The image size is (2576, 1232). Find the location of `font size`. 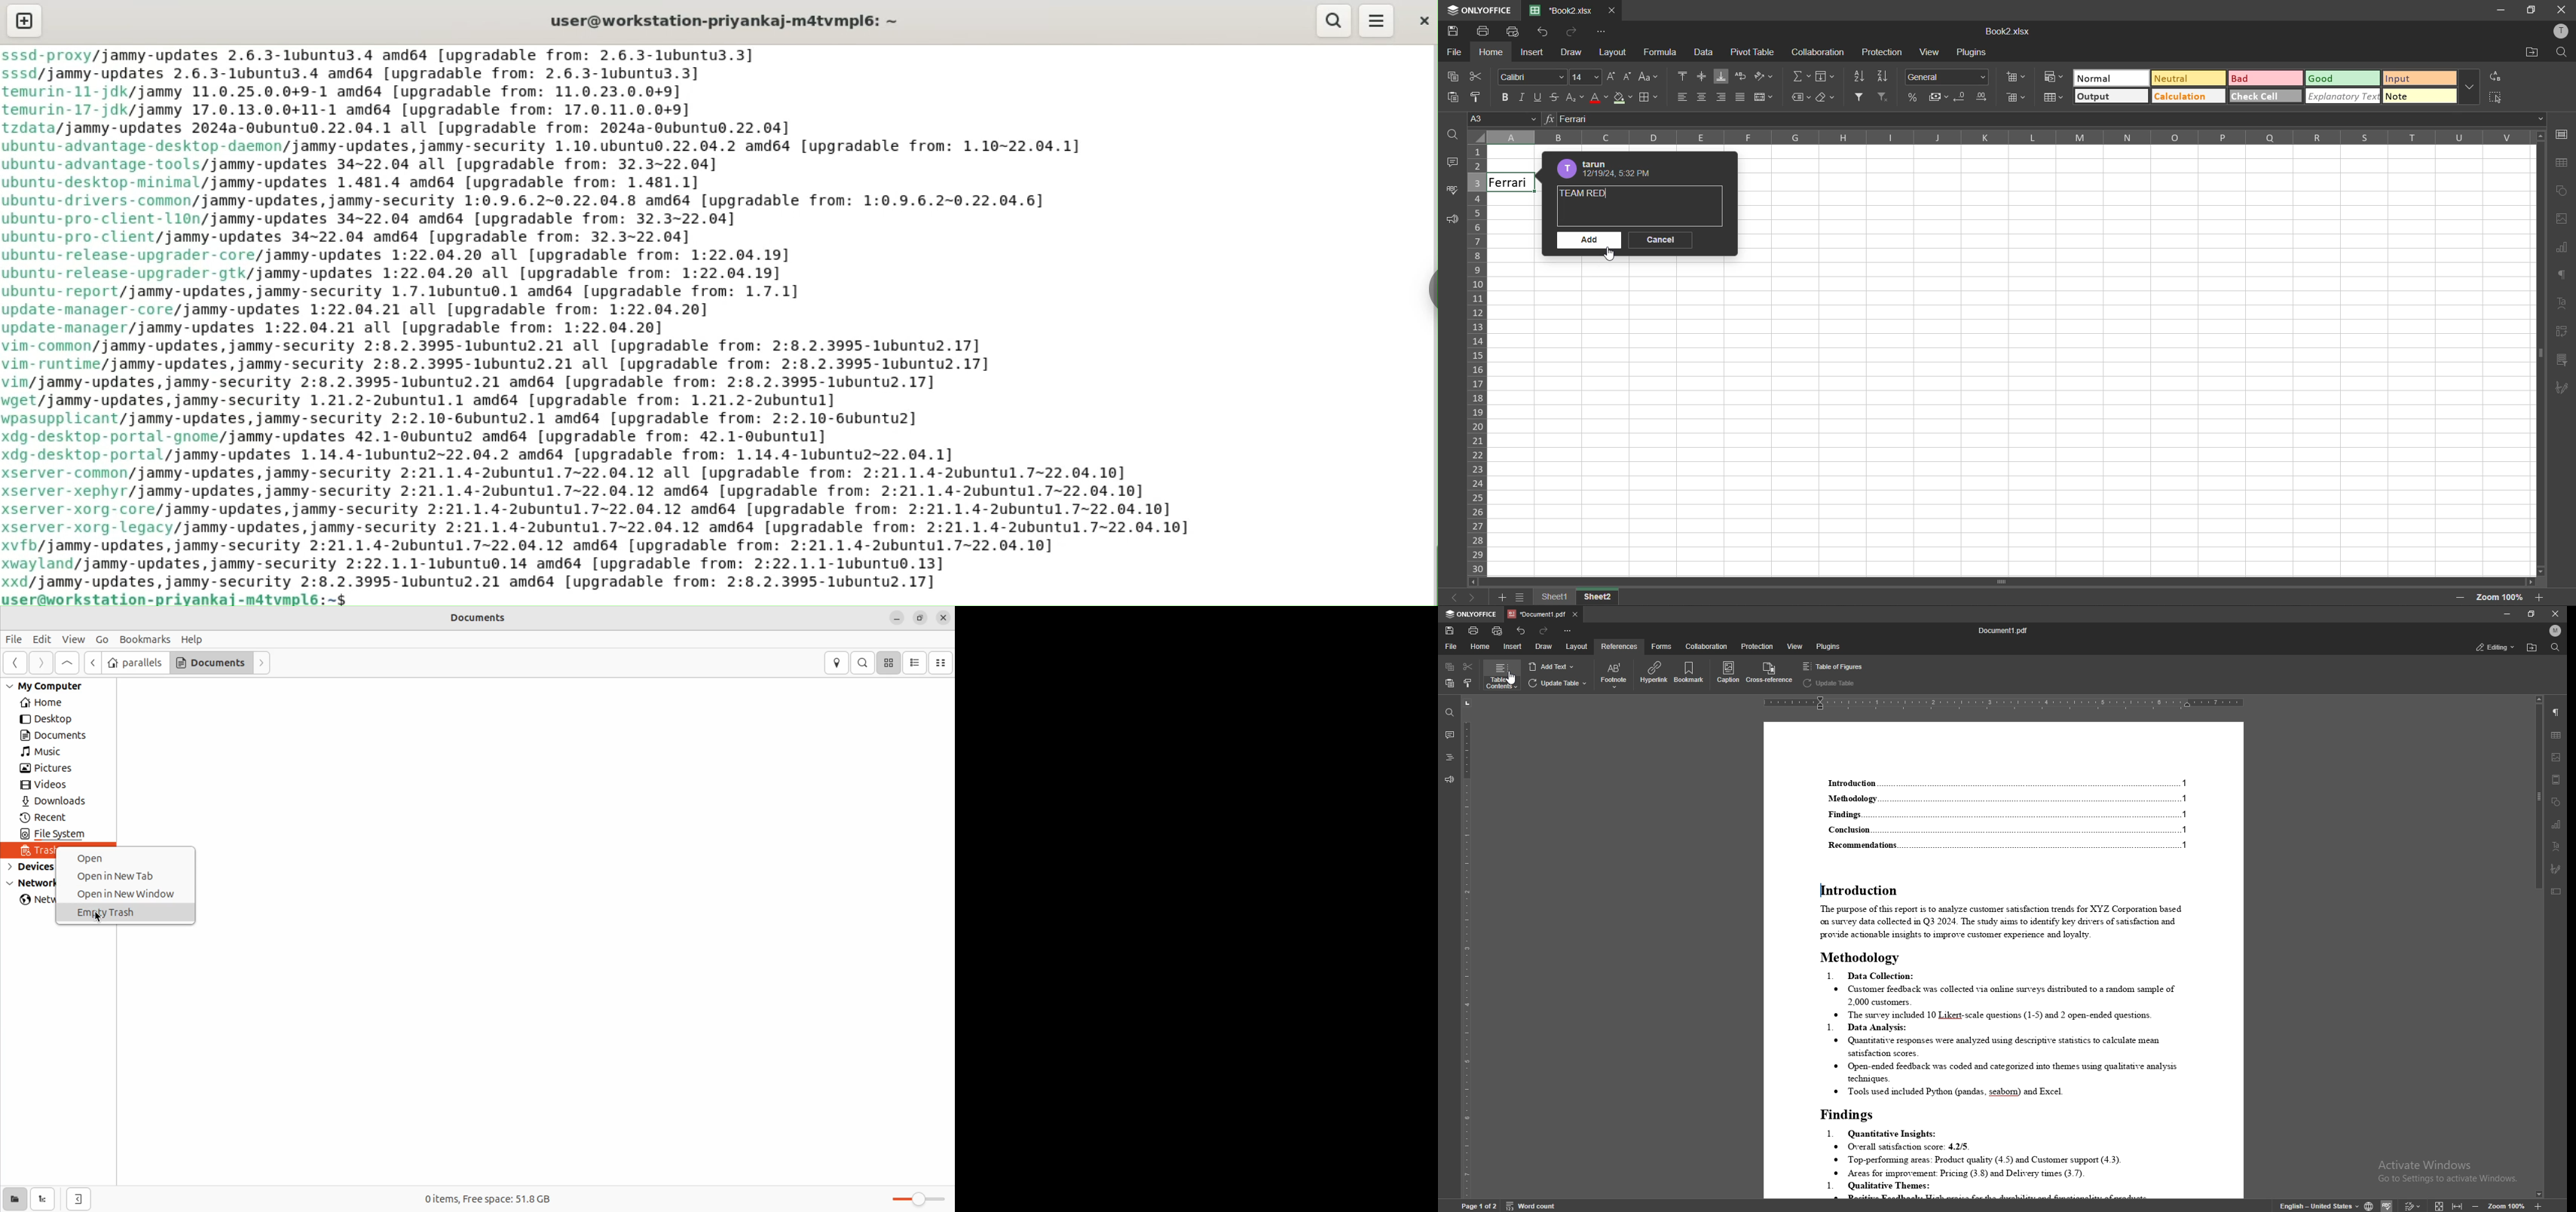

font size is located at coordinates (1584, 76).